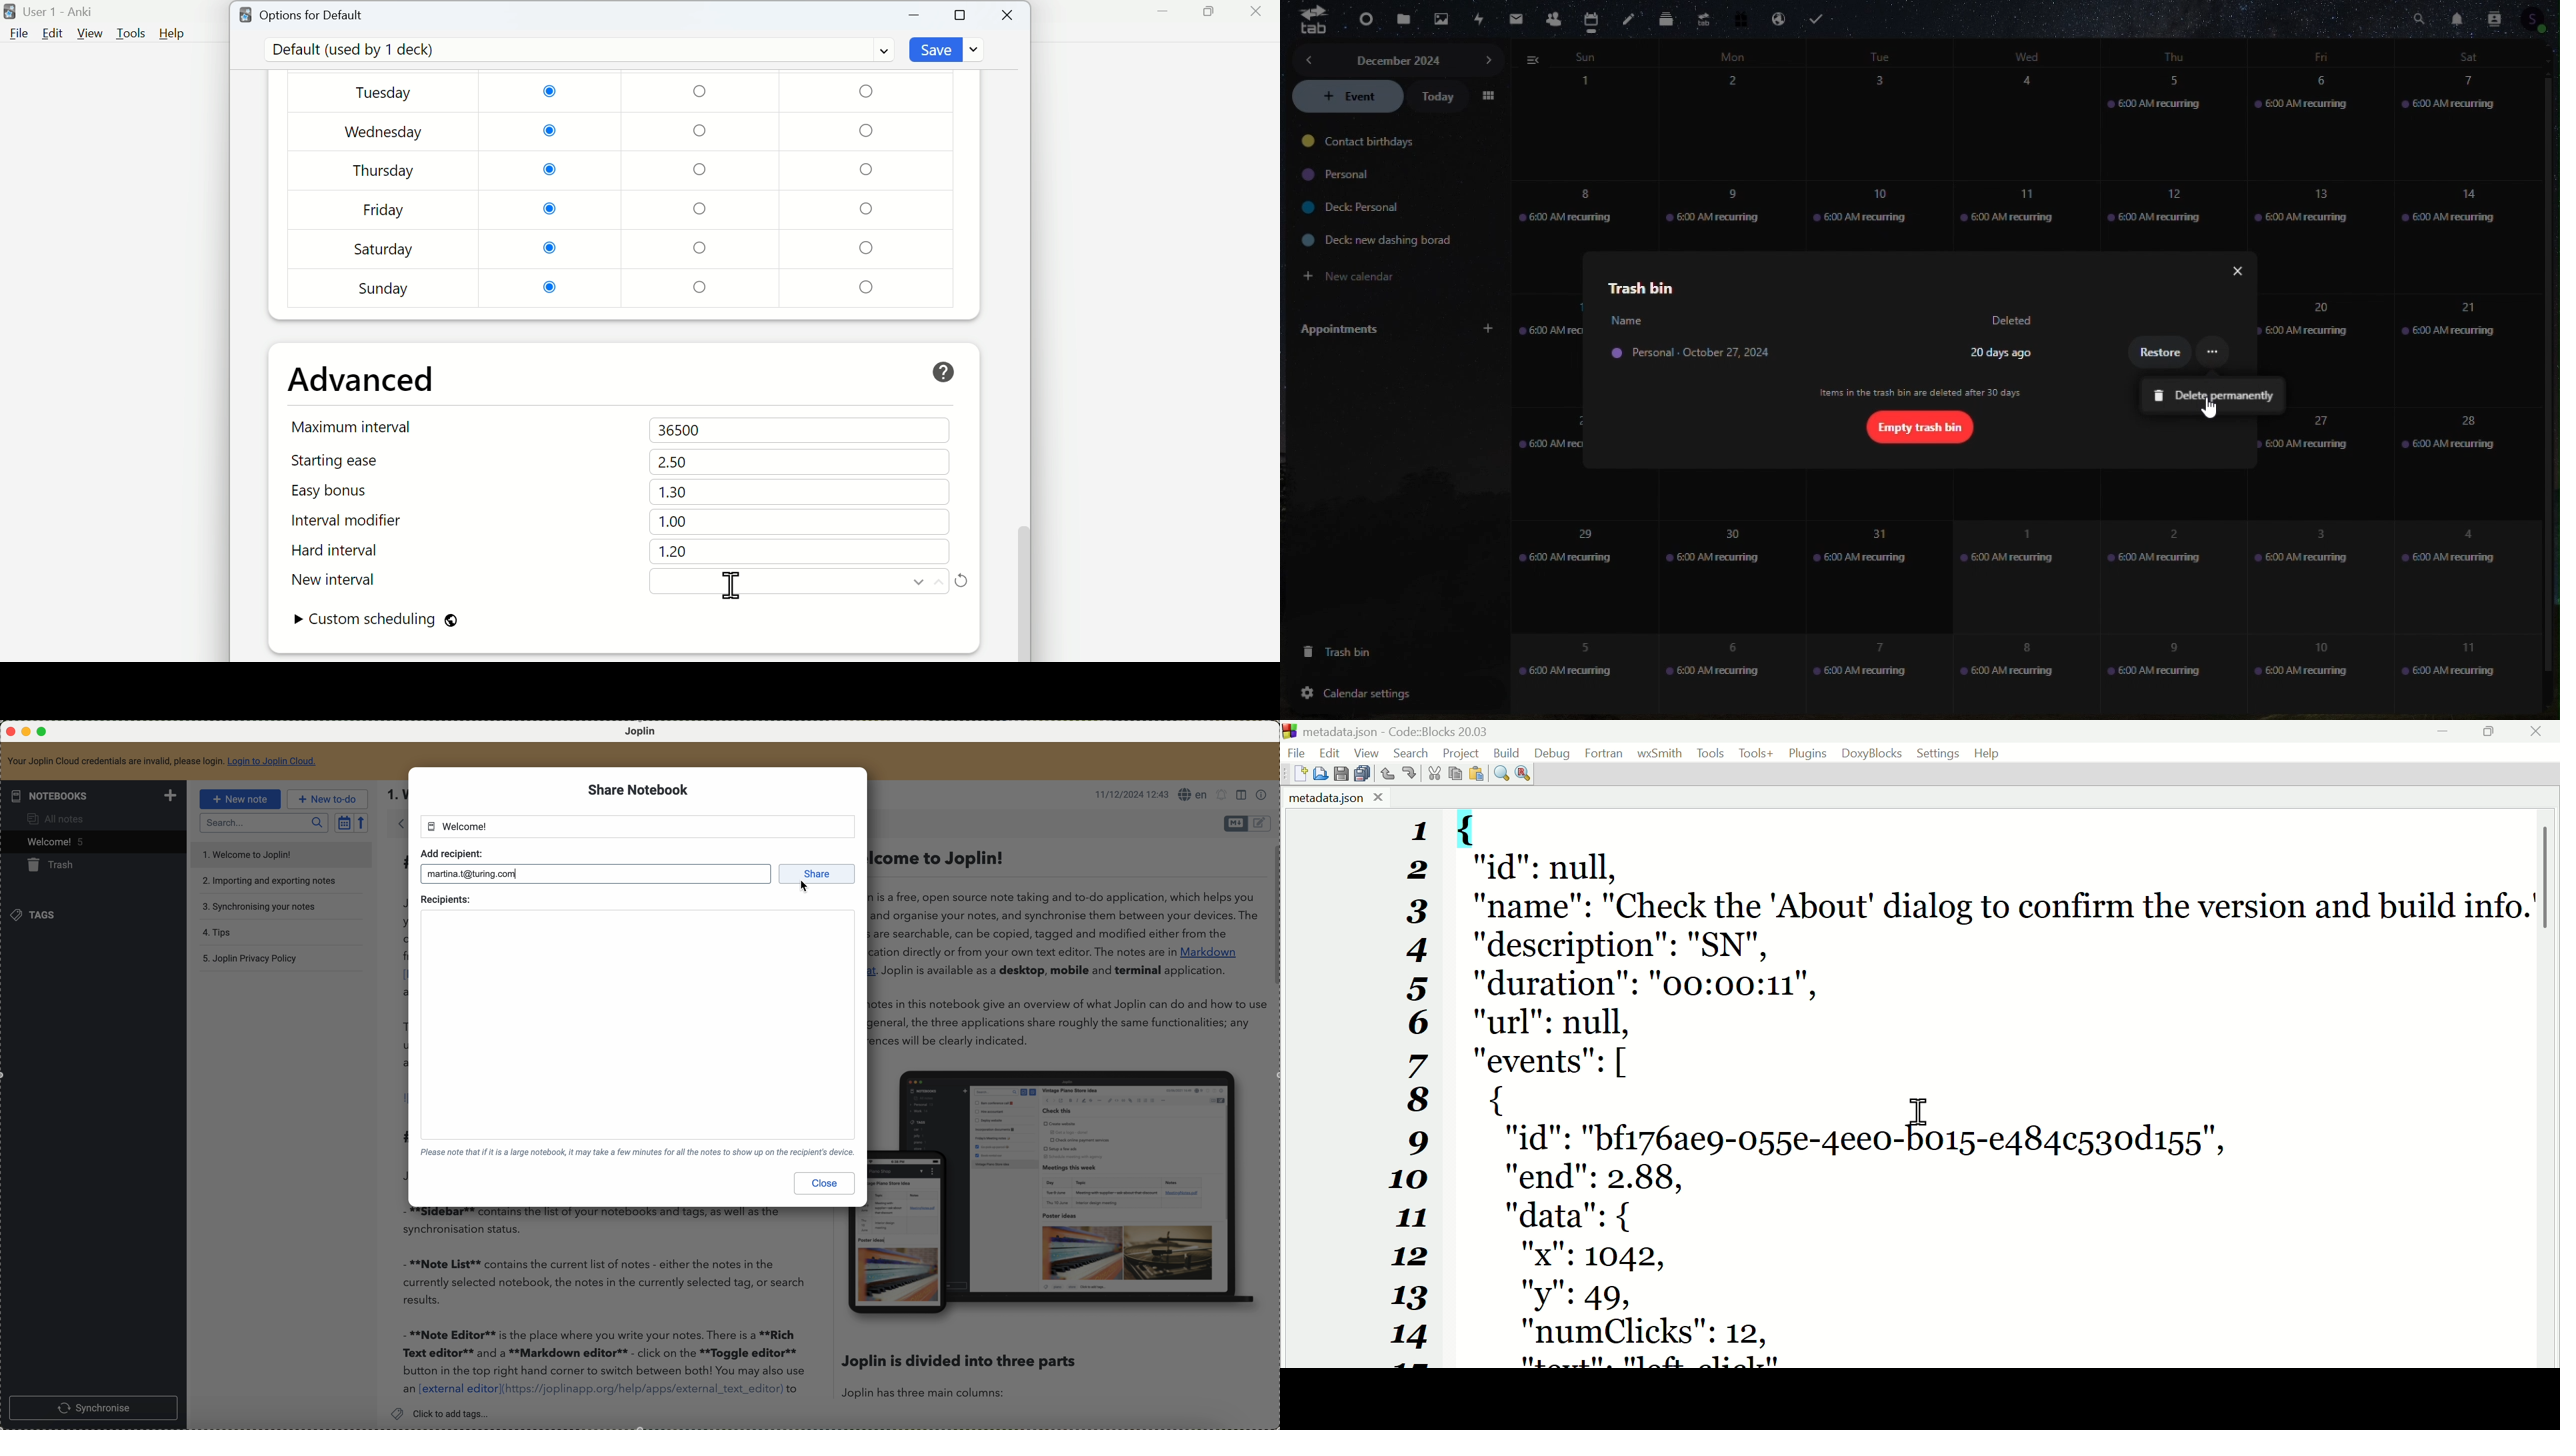 The image size is (2576, 1456). Describe the element at coordinates (1395, 329) in the screenshot. I see `Appointments` at that location.